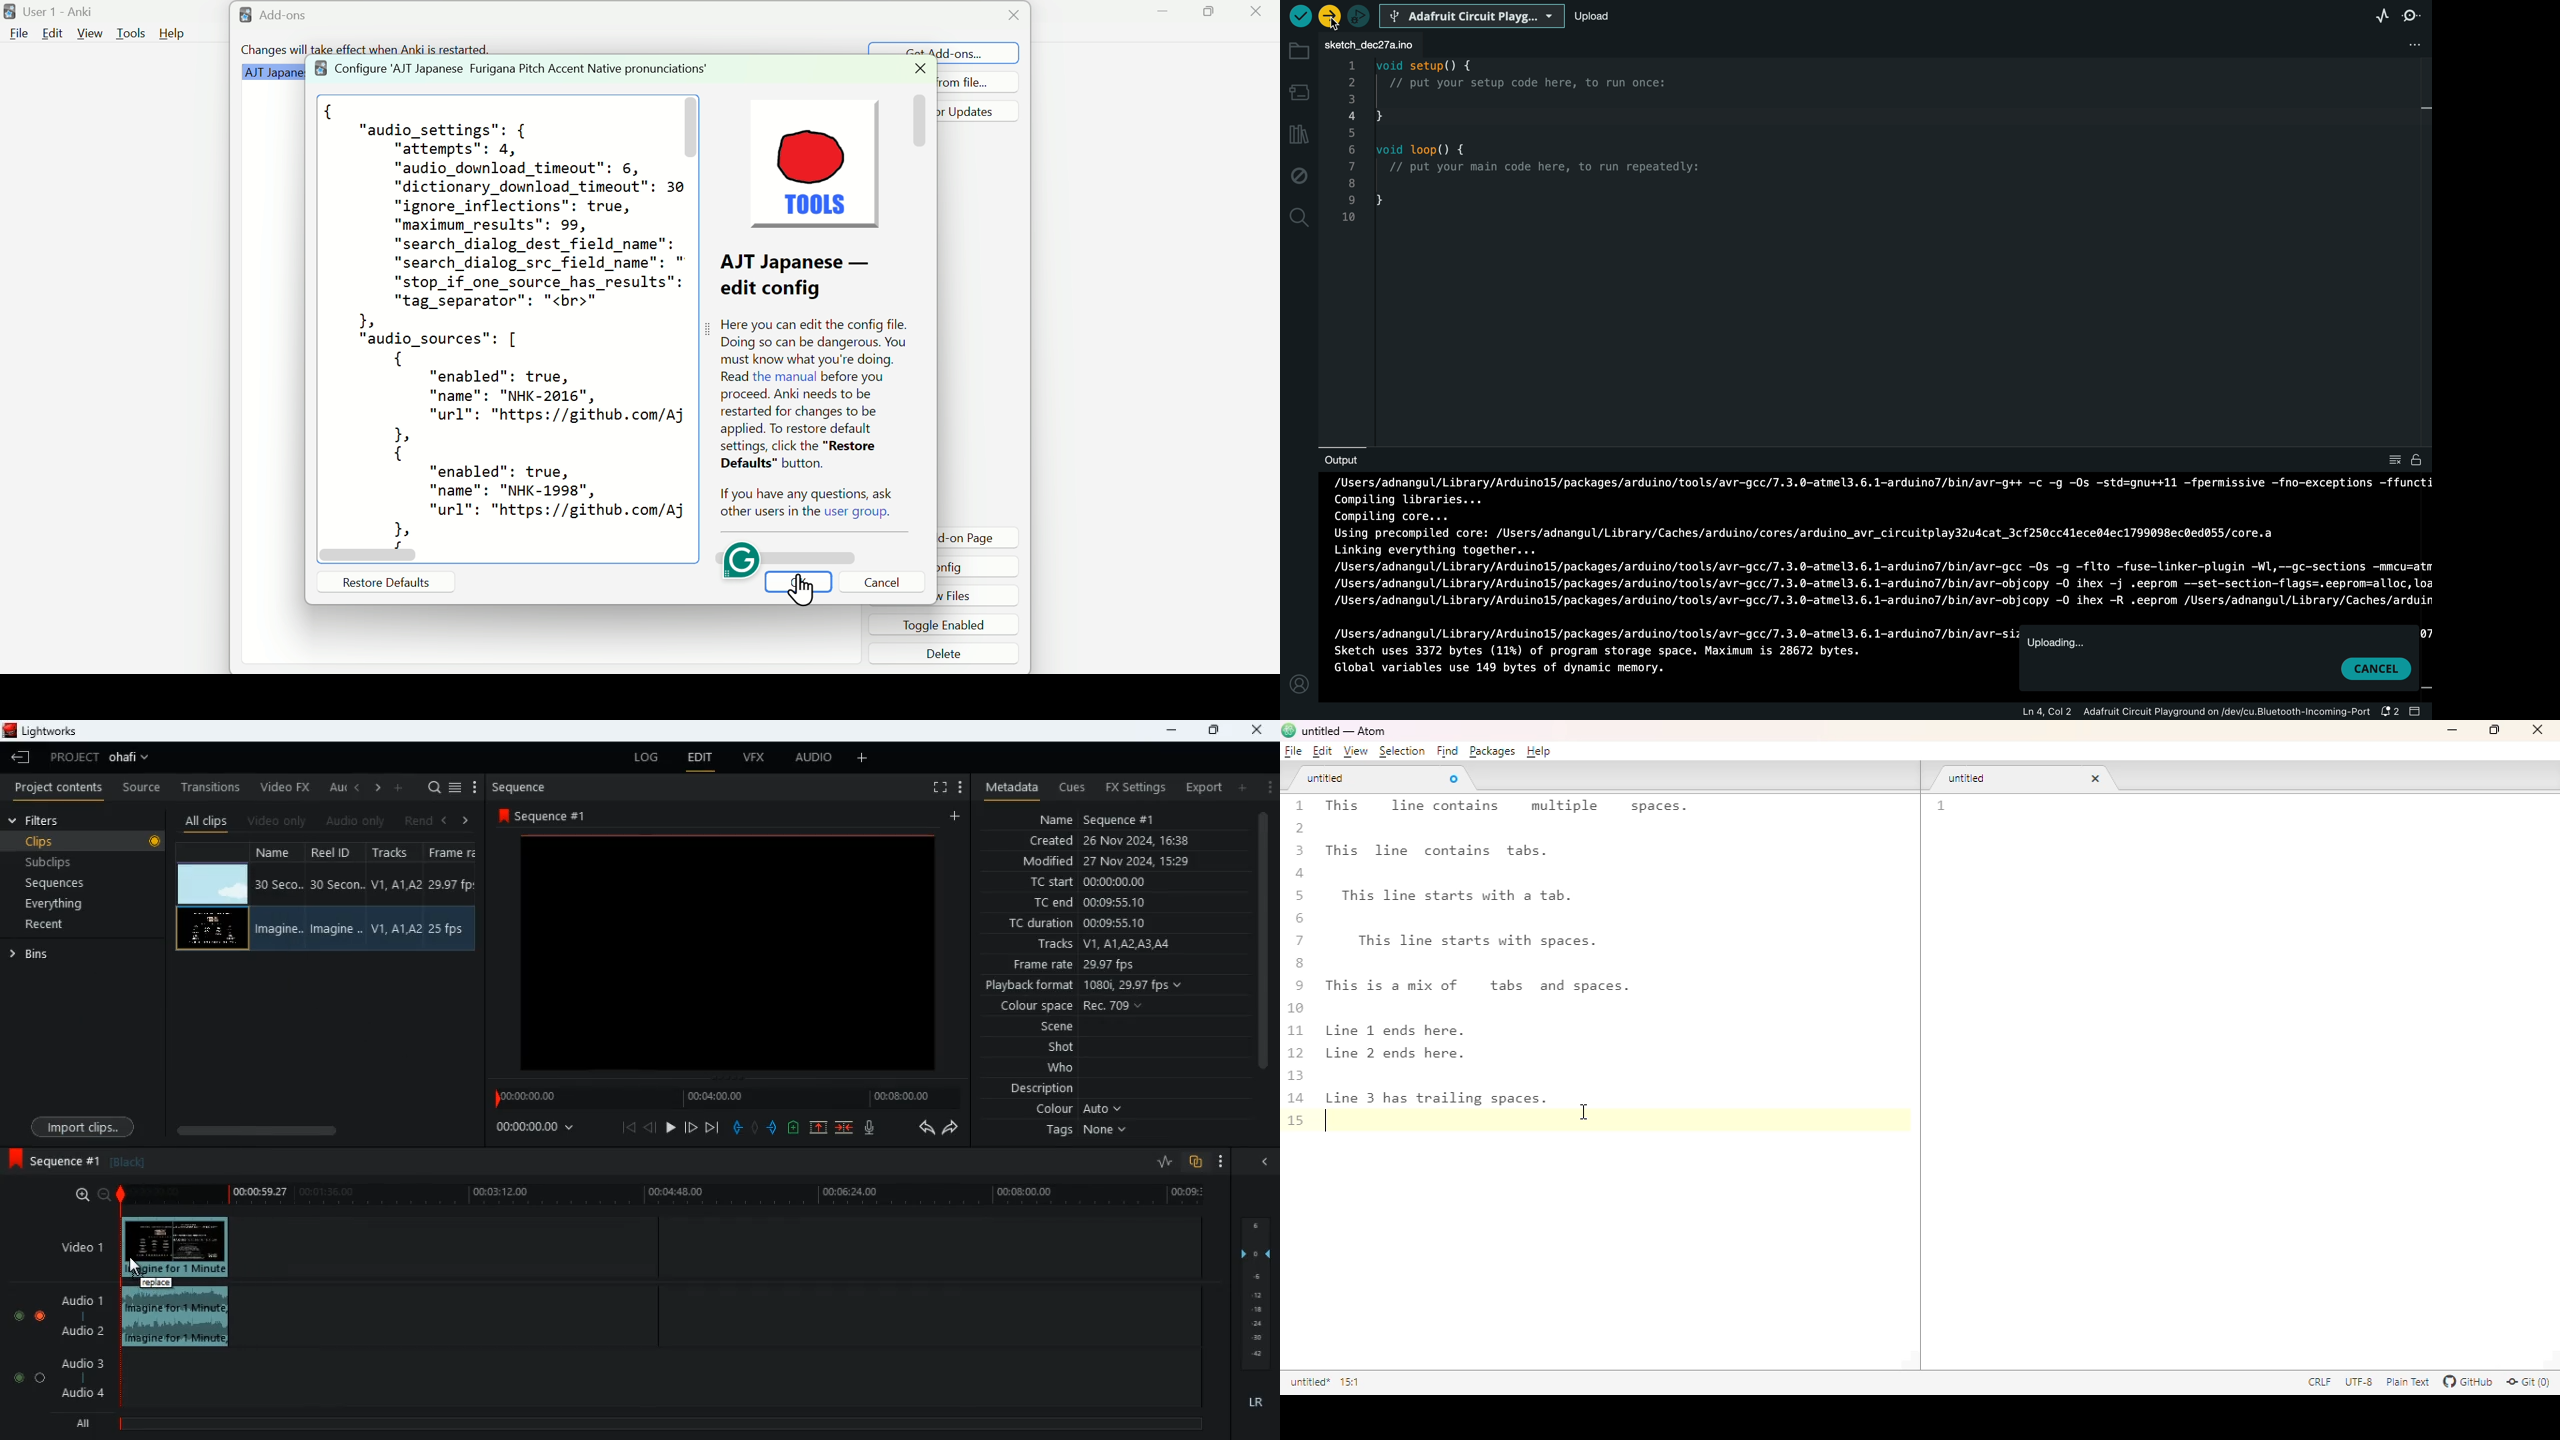 This screenshot has height=1456, width=2576. Describe the element at coordinates (1043, 1089) in the screenshot. I see `description` at that location.